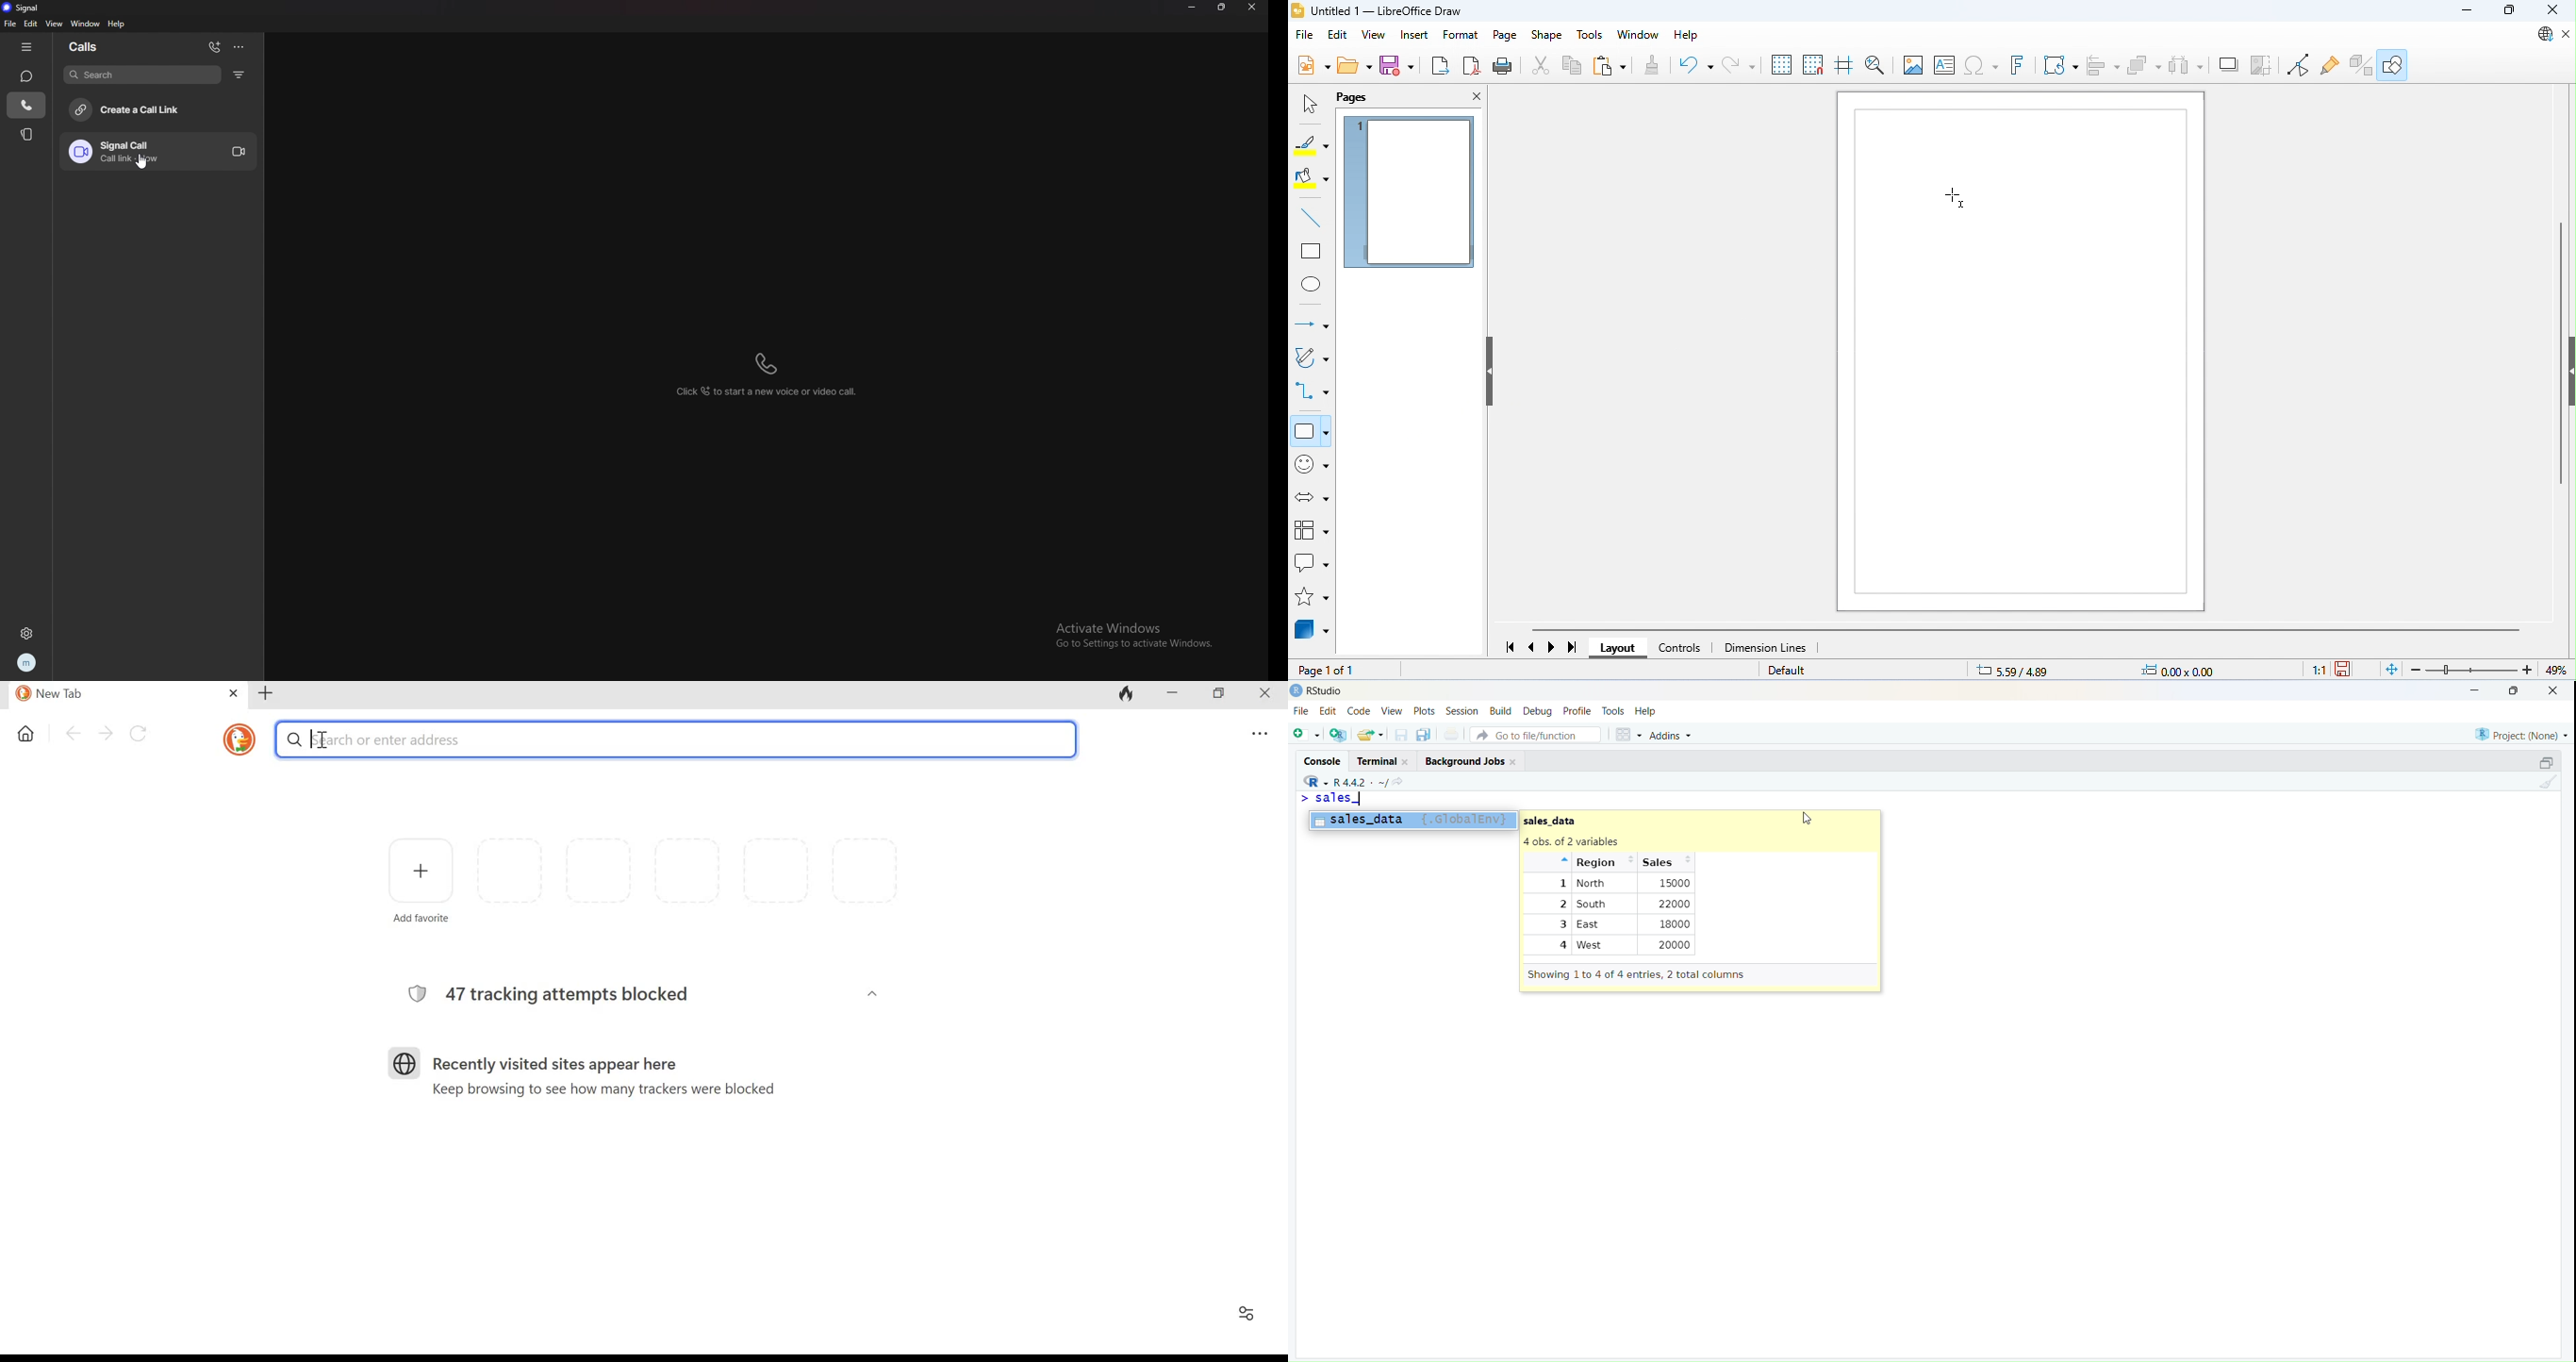  What do you see at coordinates (1244, 1314) in the screenshot?
I see `settings` at bounding box center [1244, 1314].